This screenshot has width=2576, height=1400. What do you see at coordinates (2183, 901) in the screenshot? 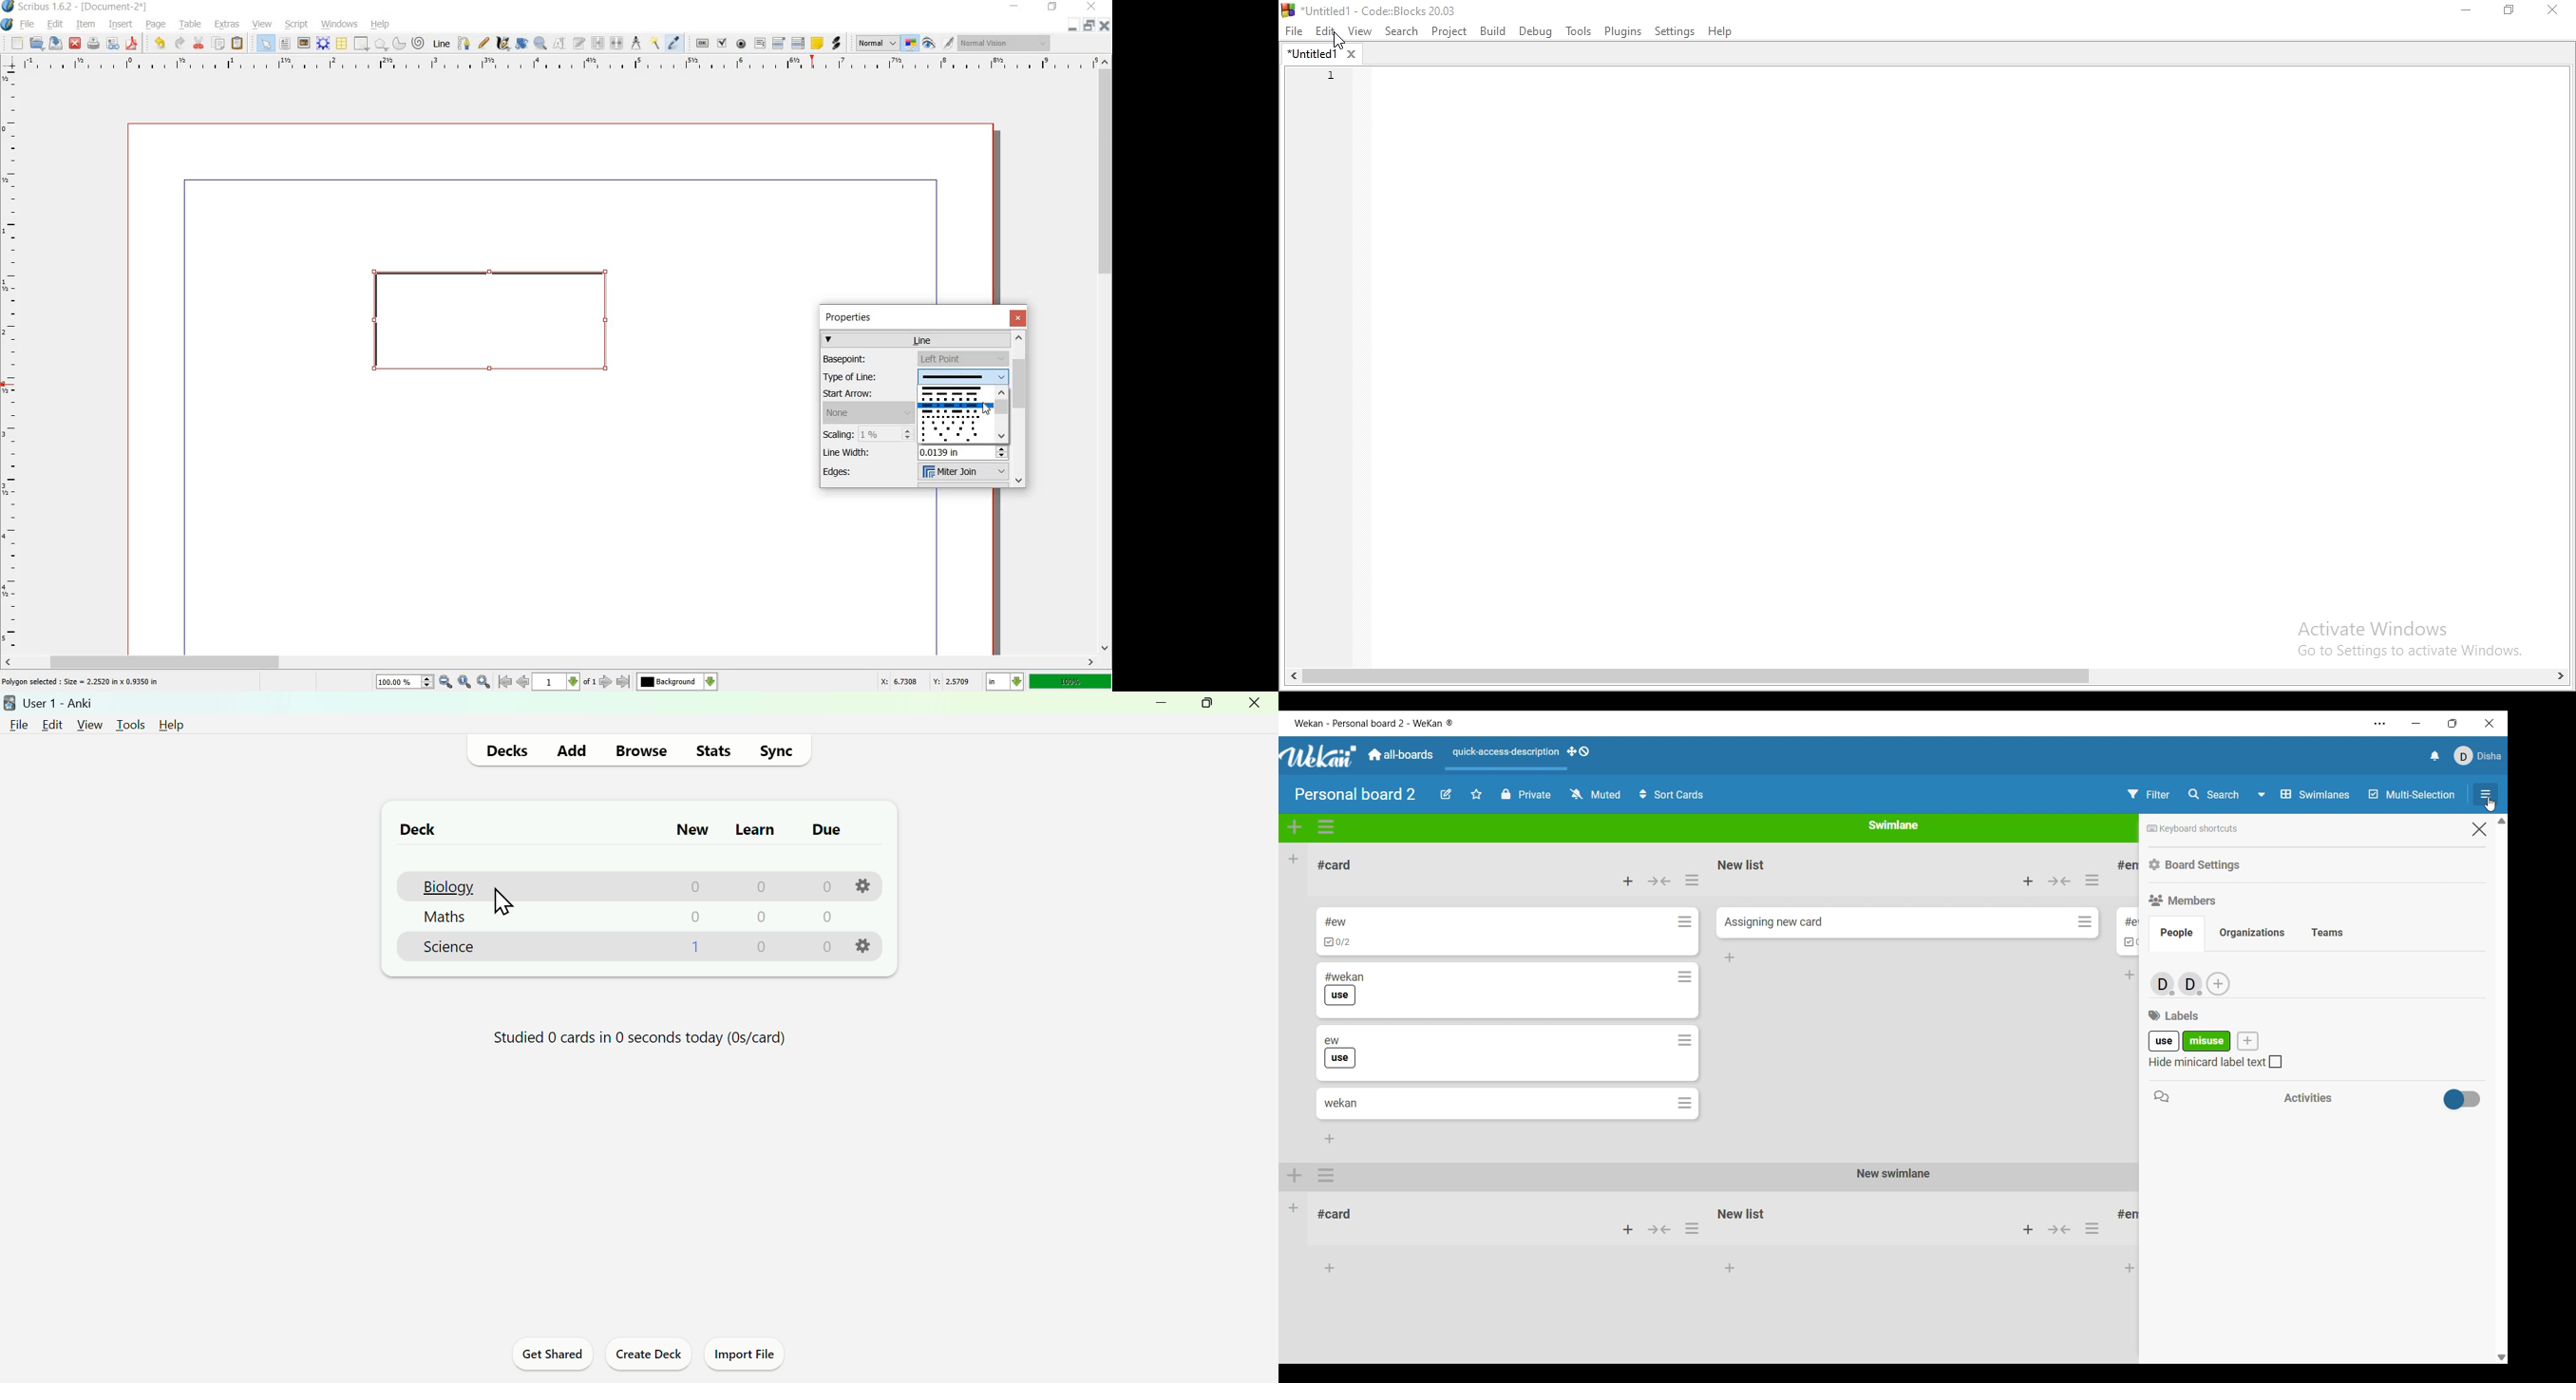
I see `Section title` at bounding box center [2183, 901].